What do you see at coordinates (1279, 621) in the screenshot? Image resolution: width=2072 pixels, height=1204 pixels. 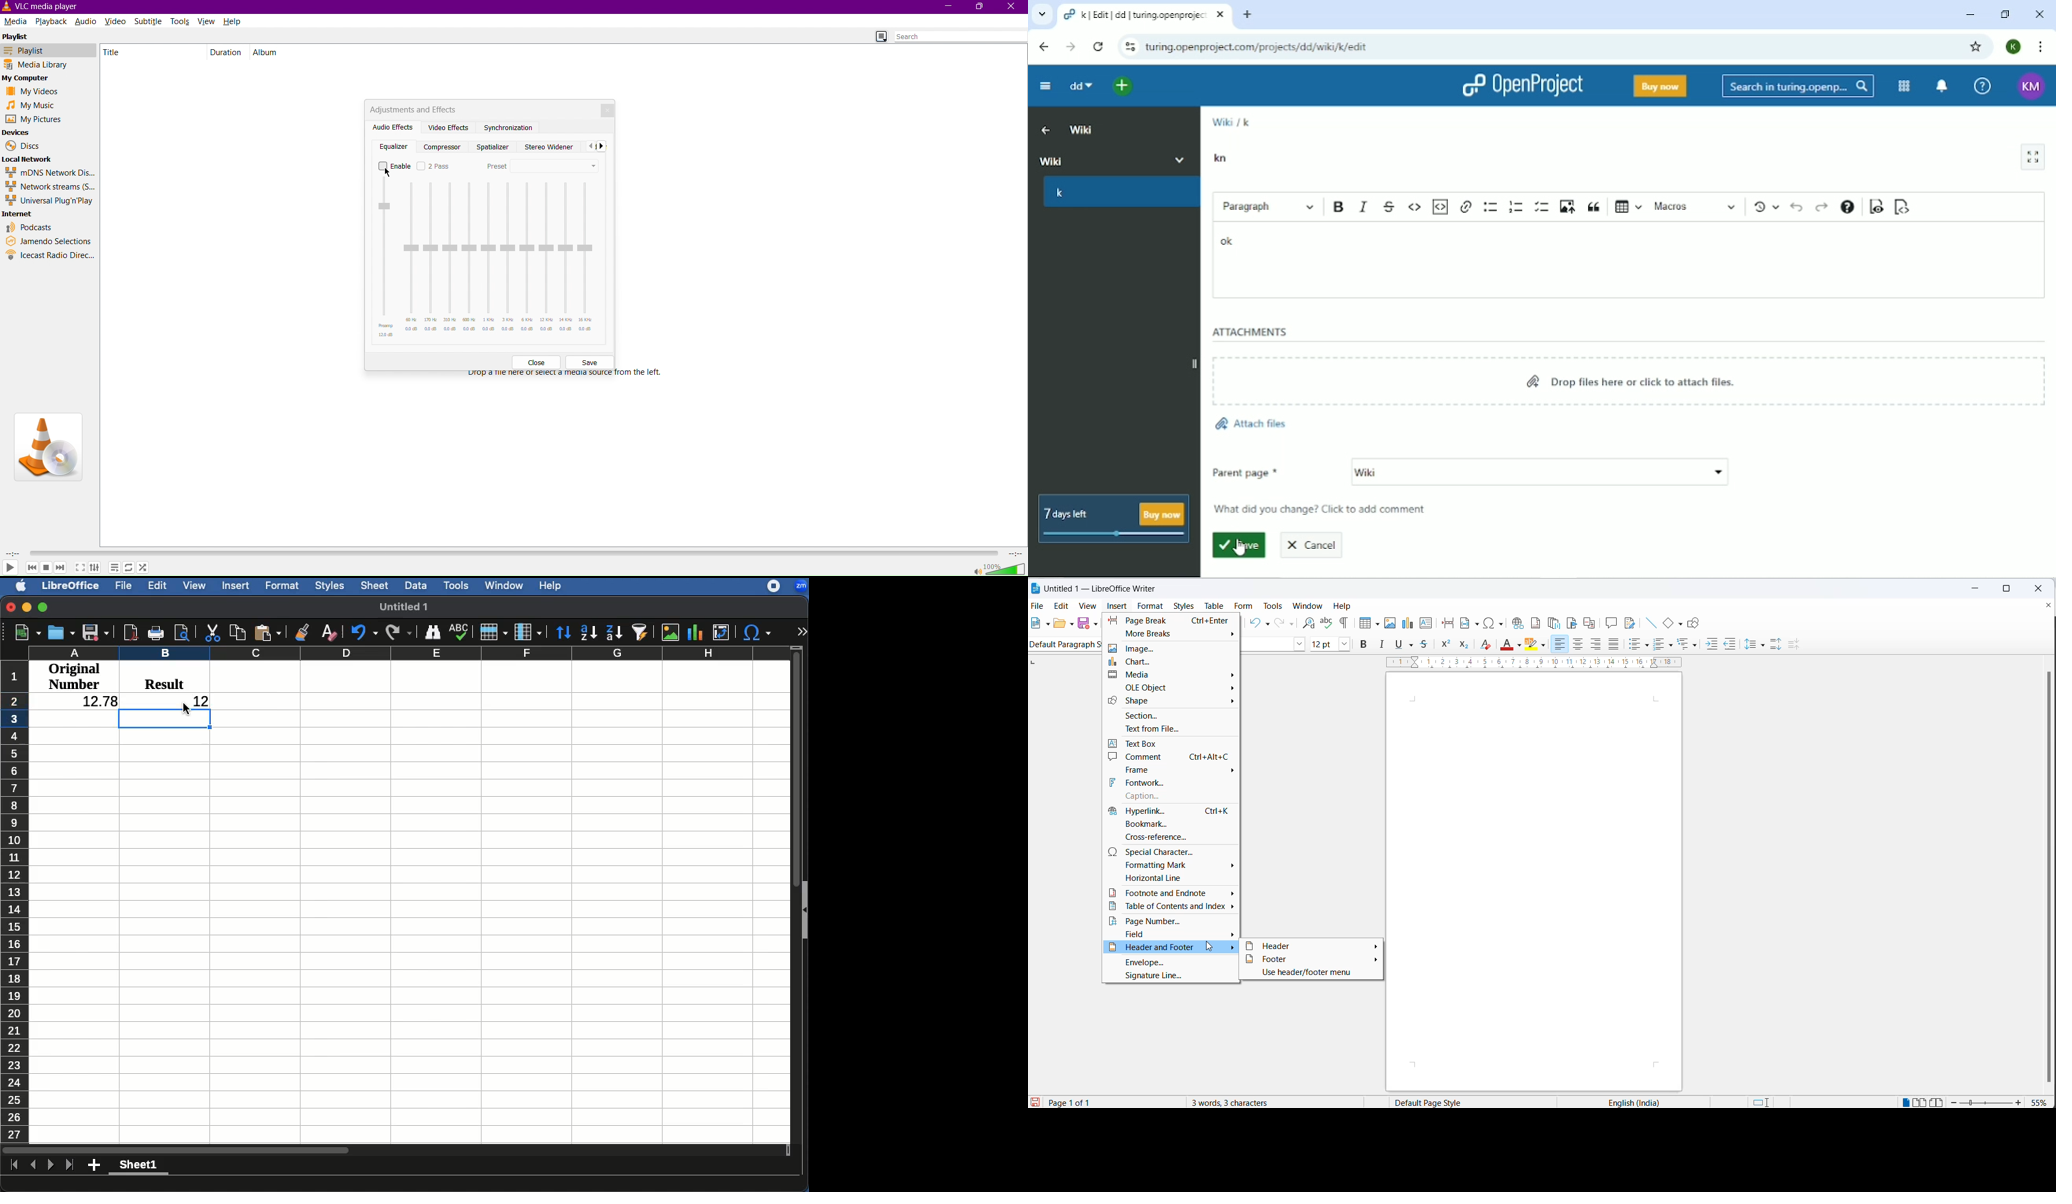 I see `redo` at bounding box center [1279, 621].